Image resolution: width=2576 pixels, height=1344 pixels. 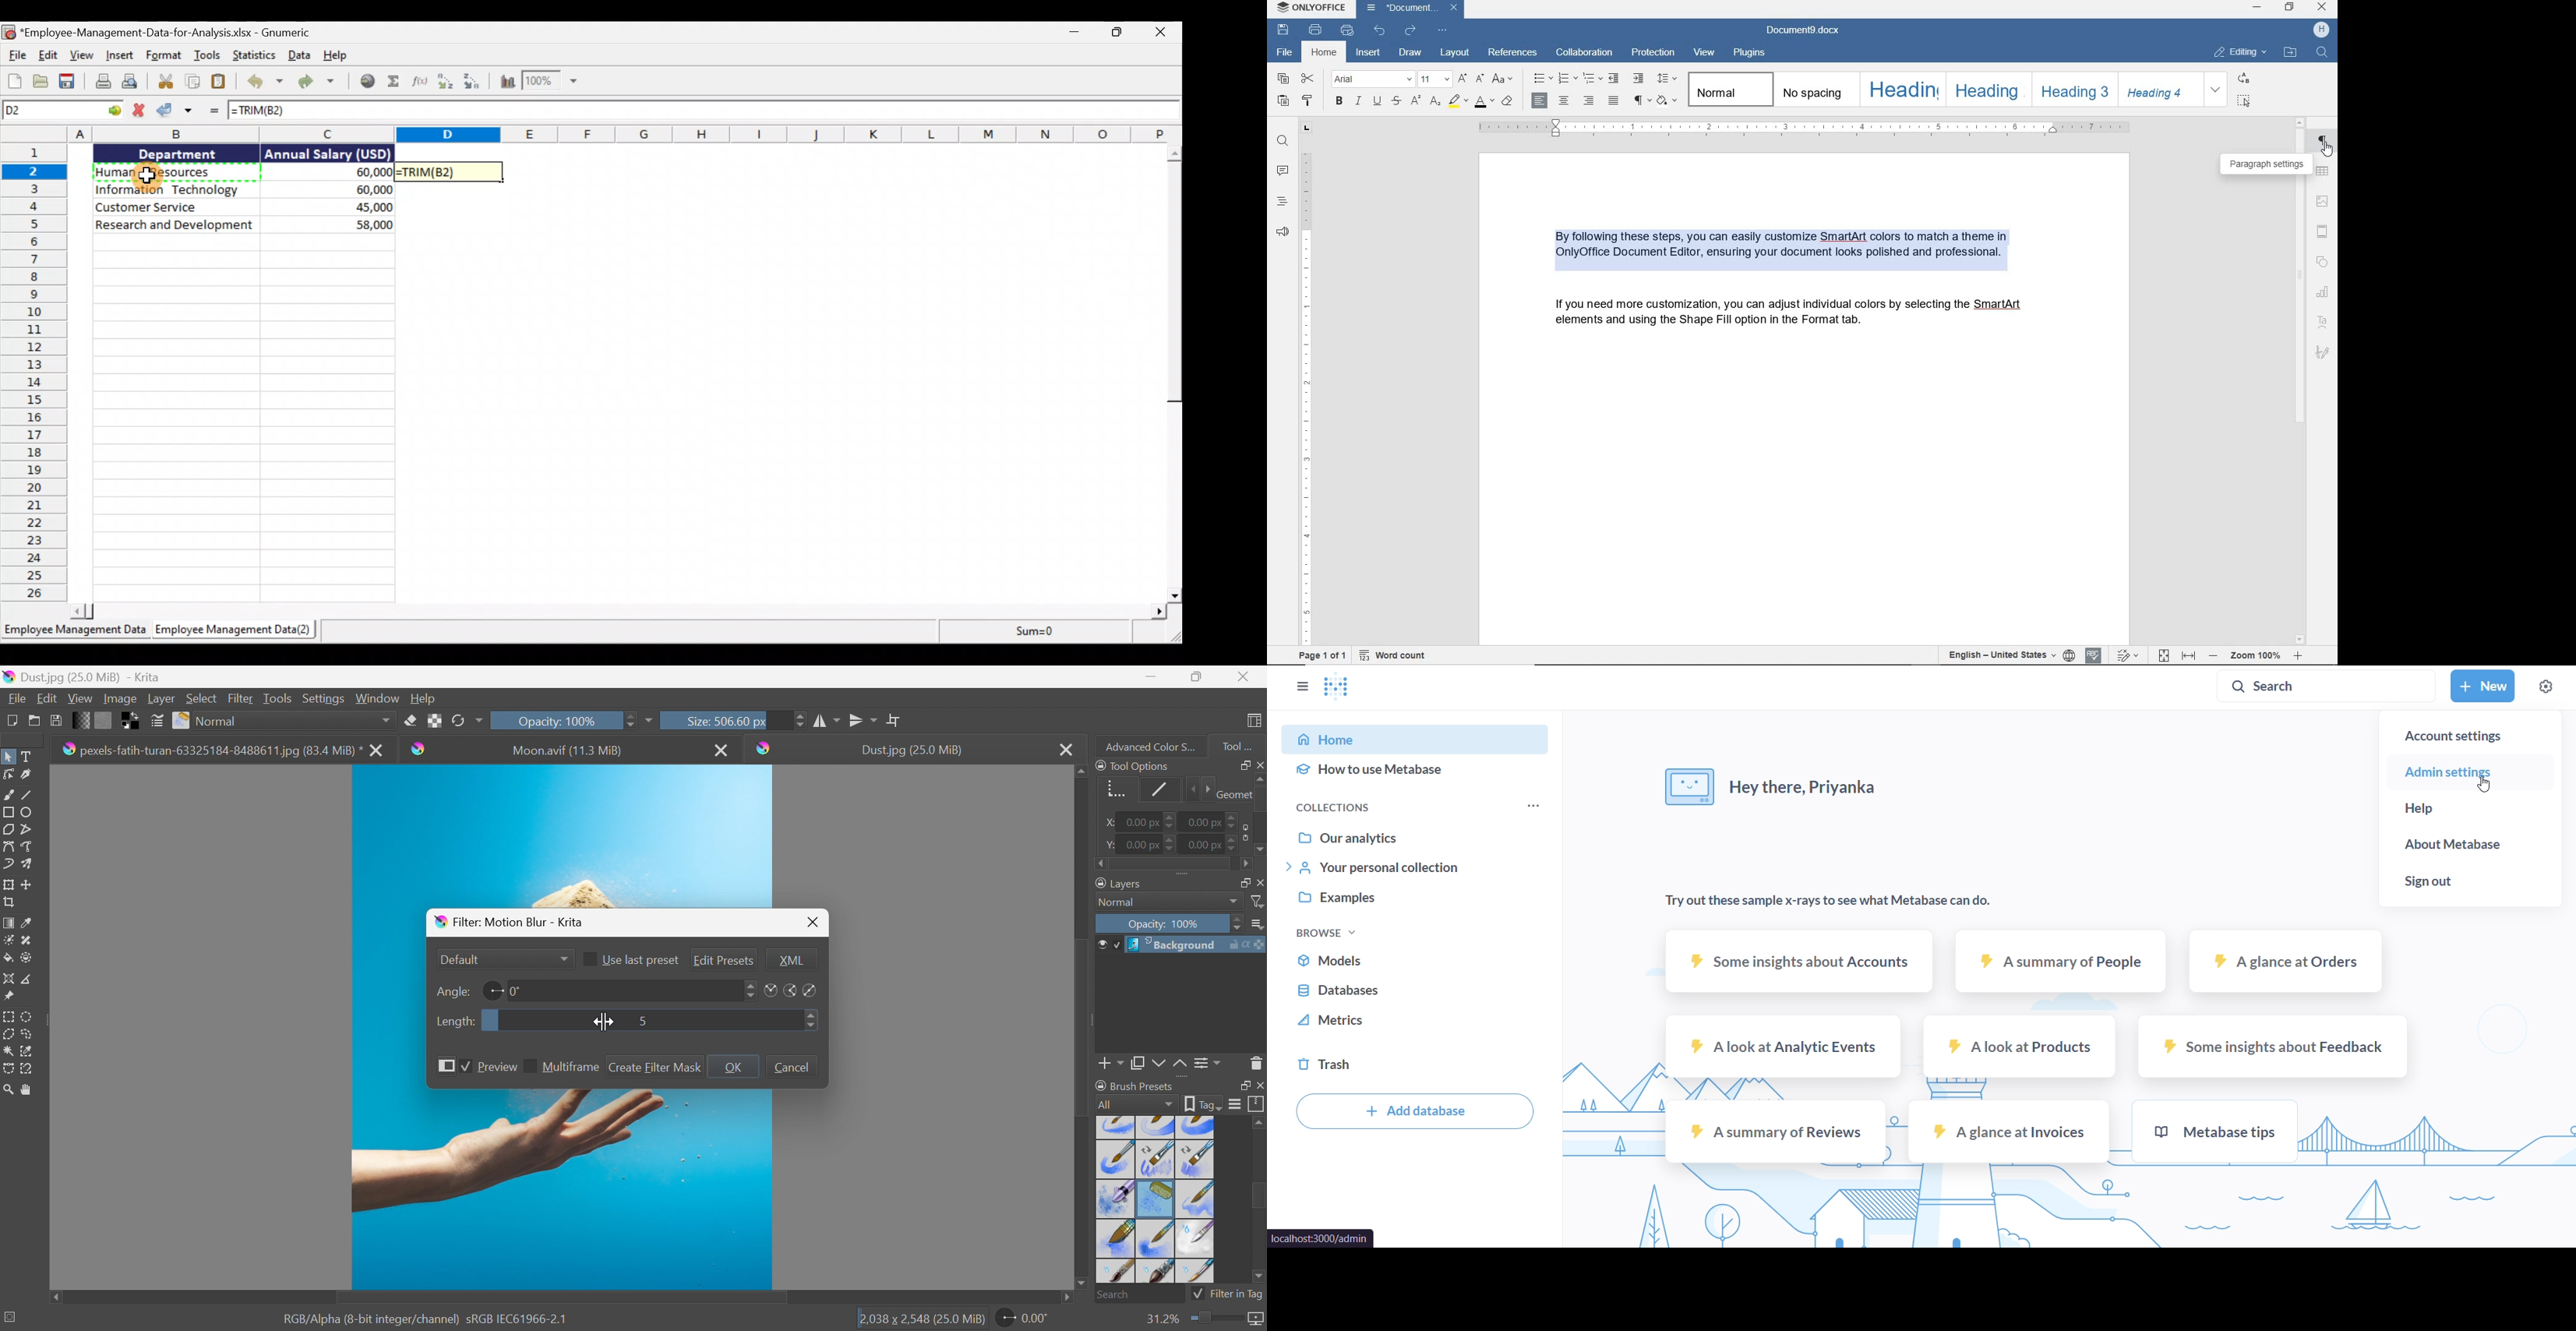 I want to click on scrollbar, so click(x=2299, y=381).